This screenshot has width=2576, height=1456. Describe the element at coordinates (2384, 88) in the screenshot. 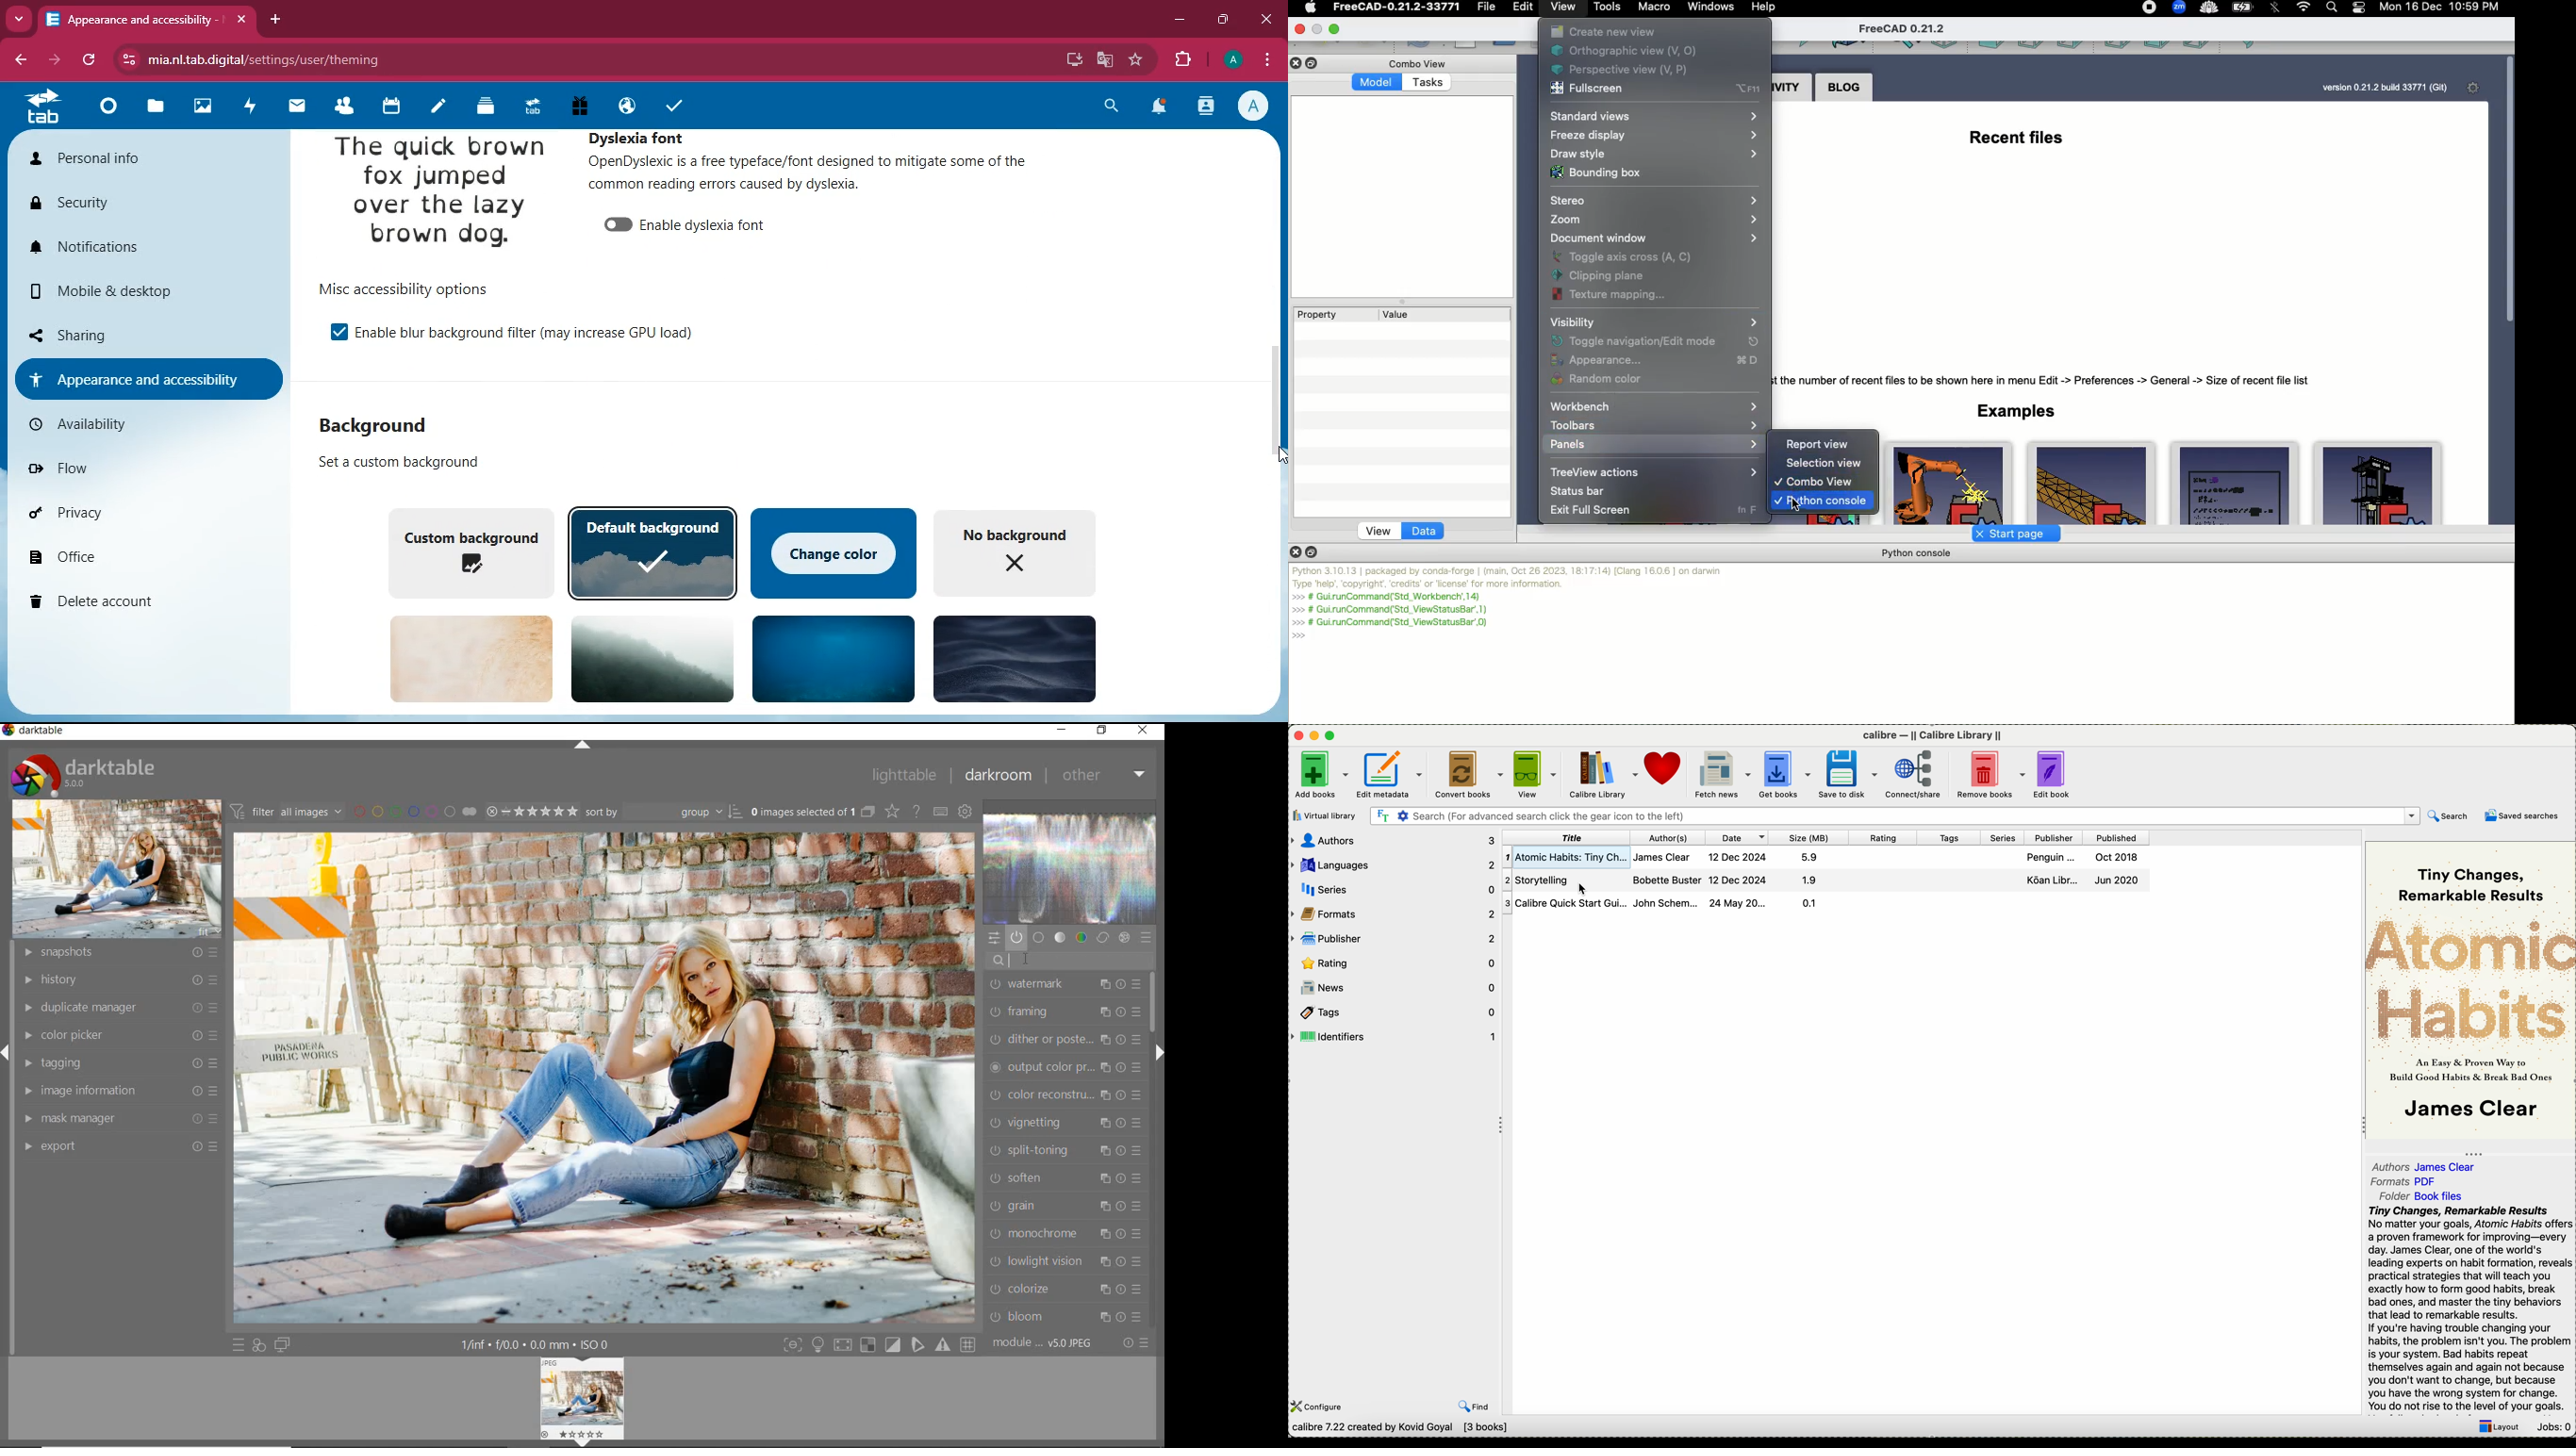

I see `version 0.21.2 build 33771 (Git)` at that location.